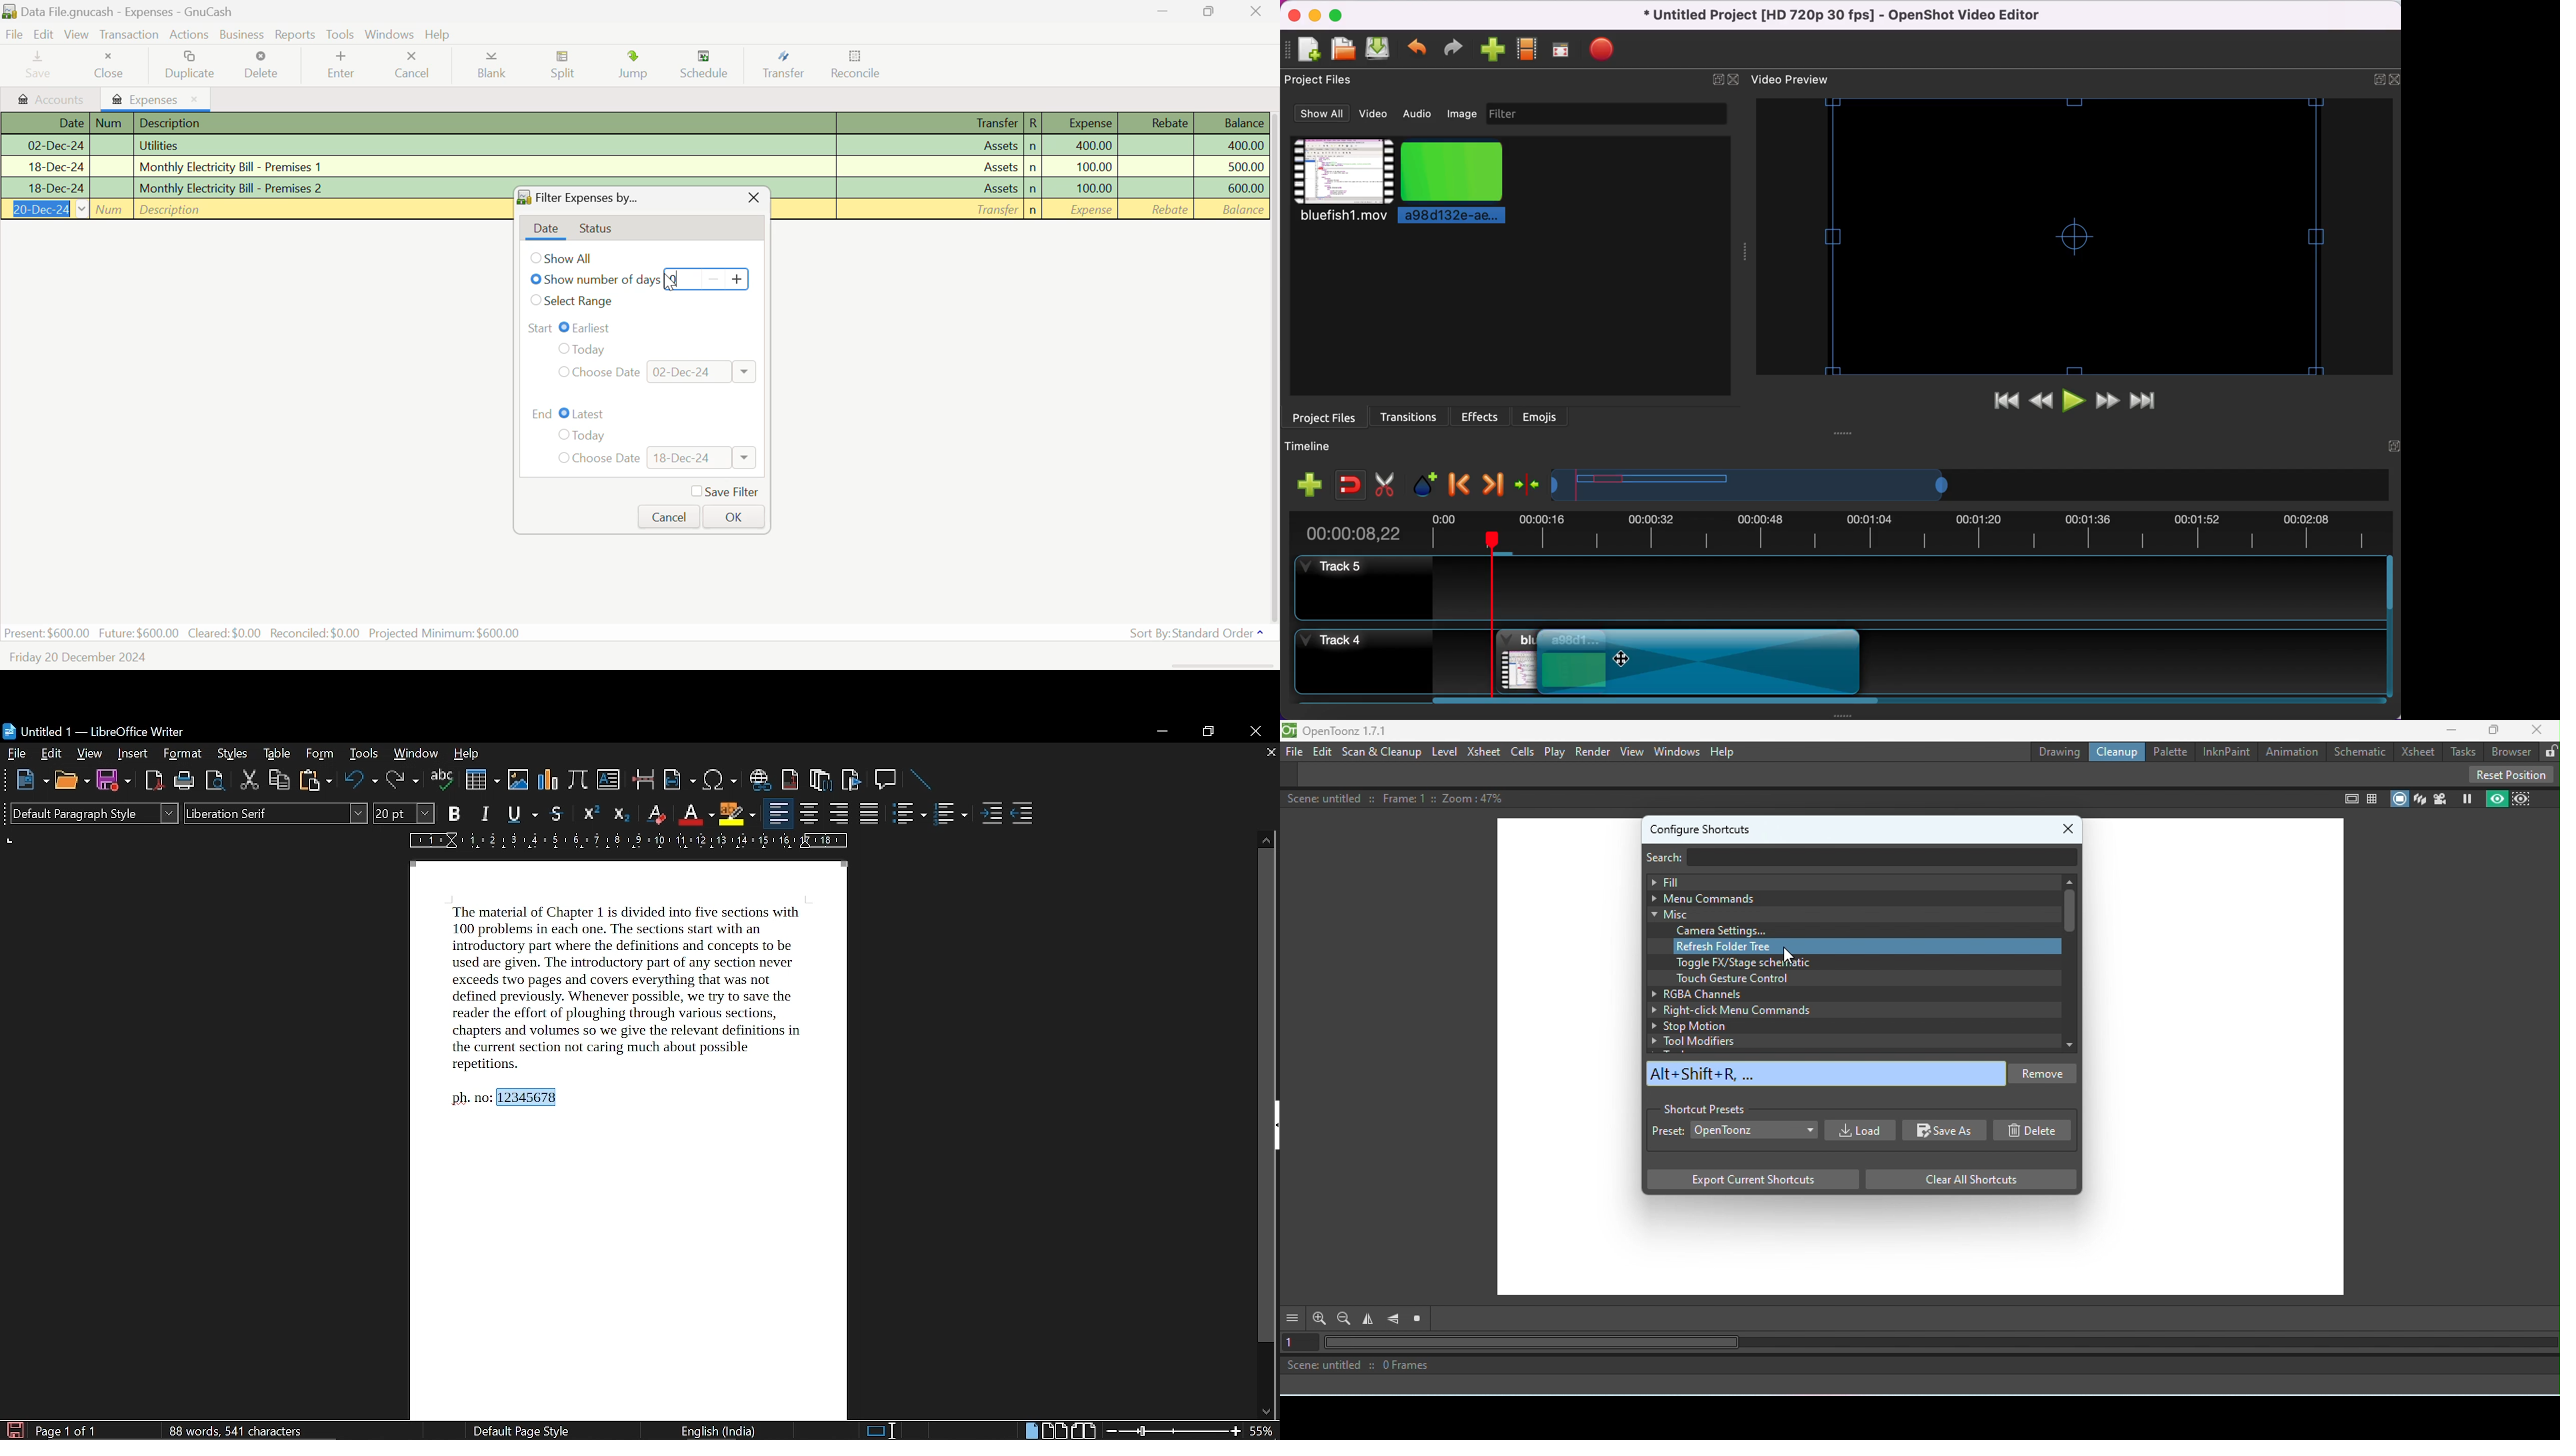 This screenshot has height=1456, width=2576. What do you see at coordinates (1677, 751) in the screenshot?
I see `Windows` at bounding box center [1677, 751].